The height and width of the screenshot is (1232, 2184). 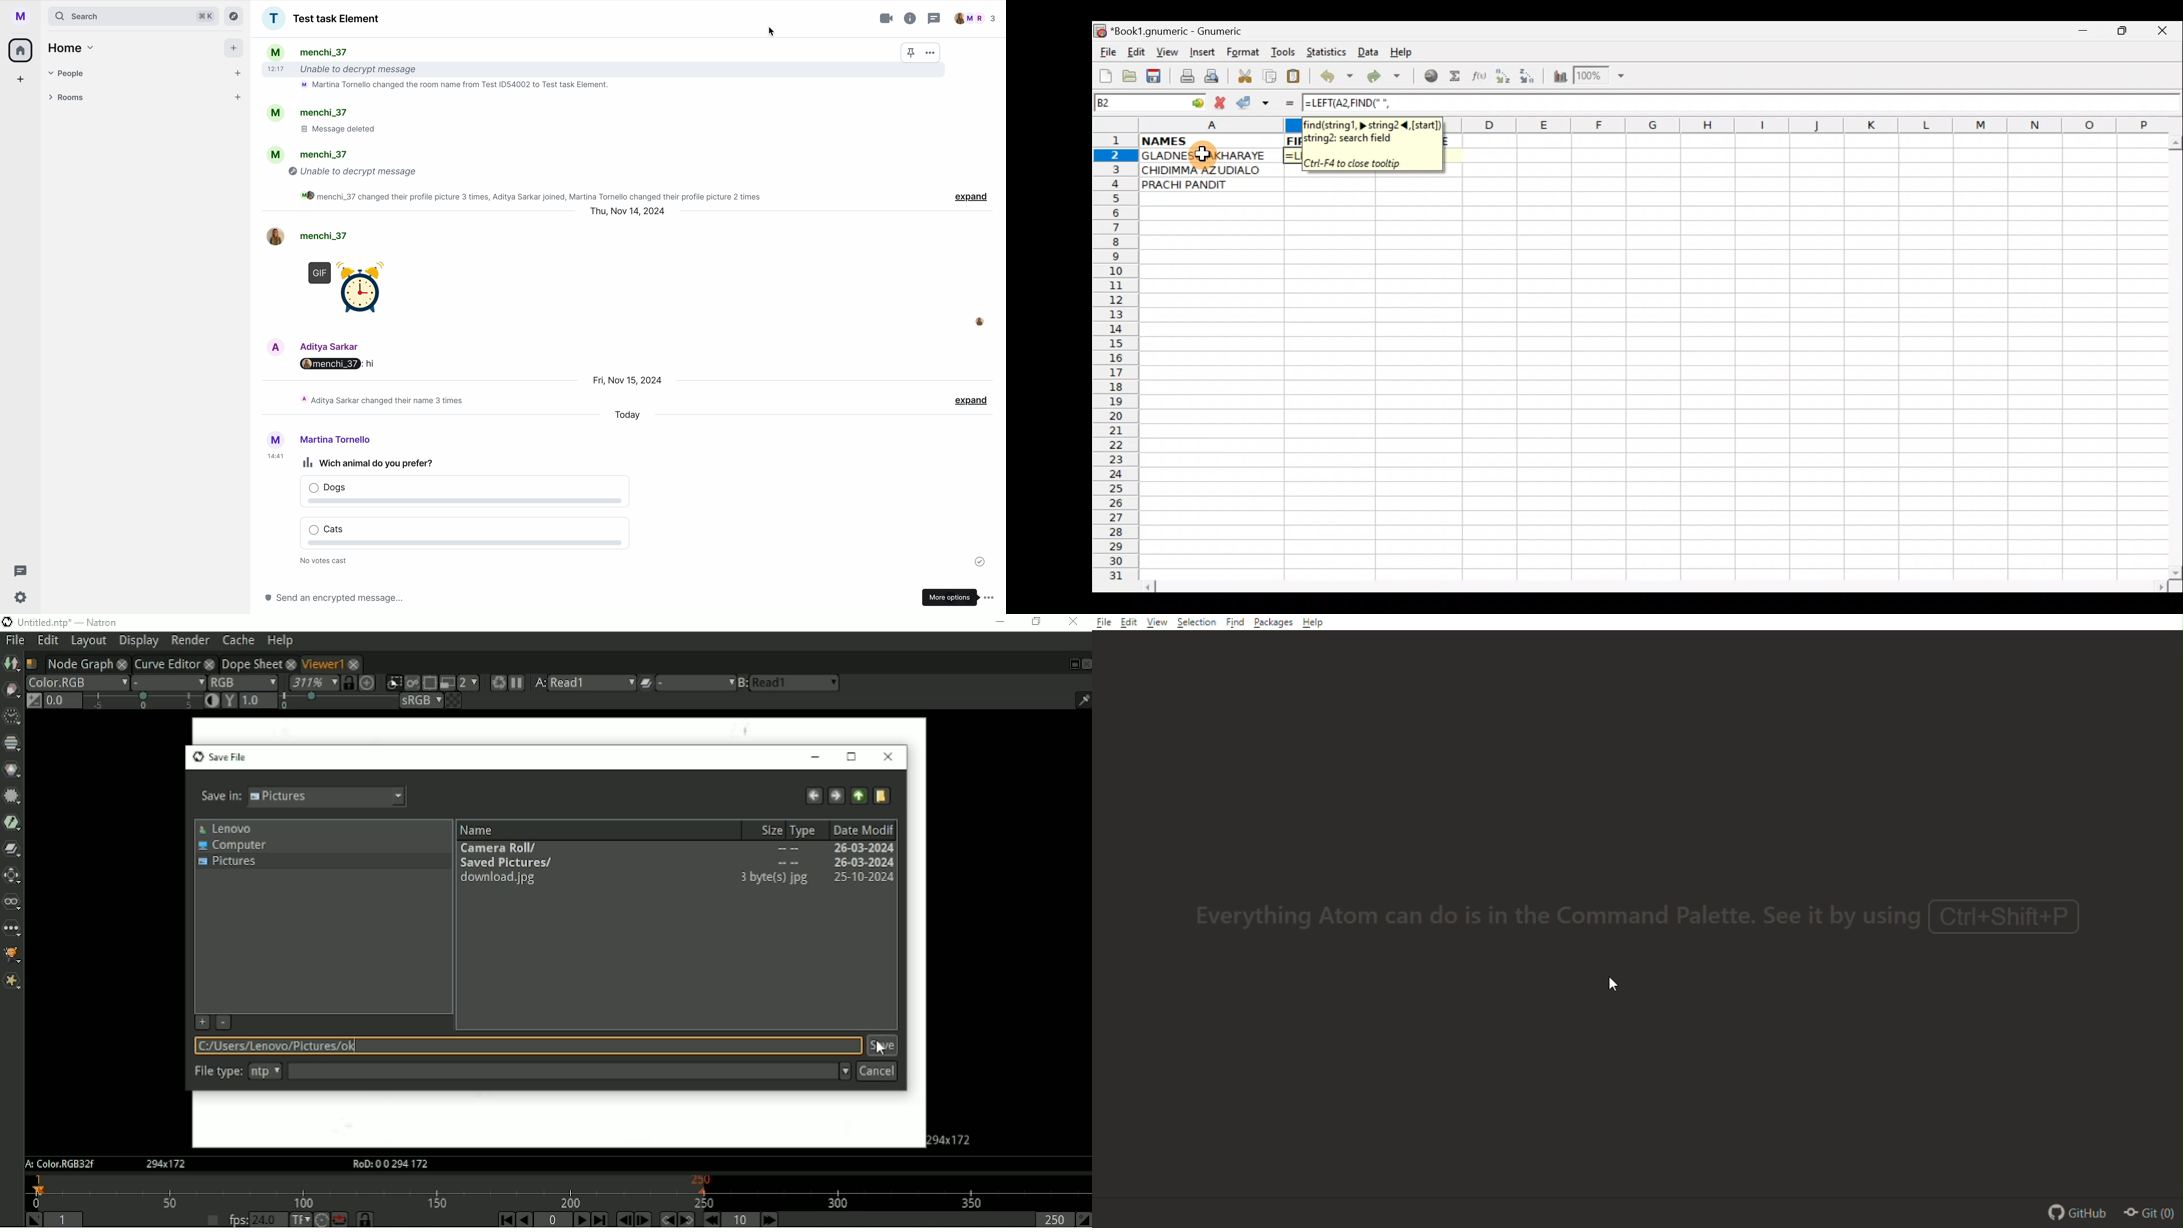 What do you see at coordinates (1357, 103) in the screenshot?
I see `=LEFT(A2,FIND(" ",` at bounding box center [1357, 103].